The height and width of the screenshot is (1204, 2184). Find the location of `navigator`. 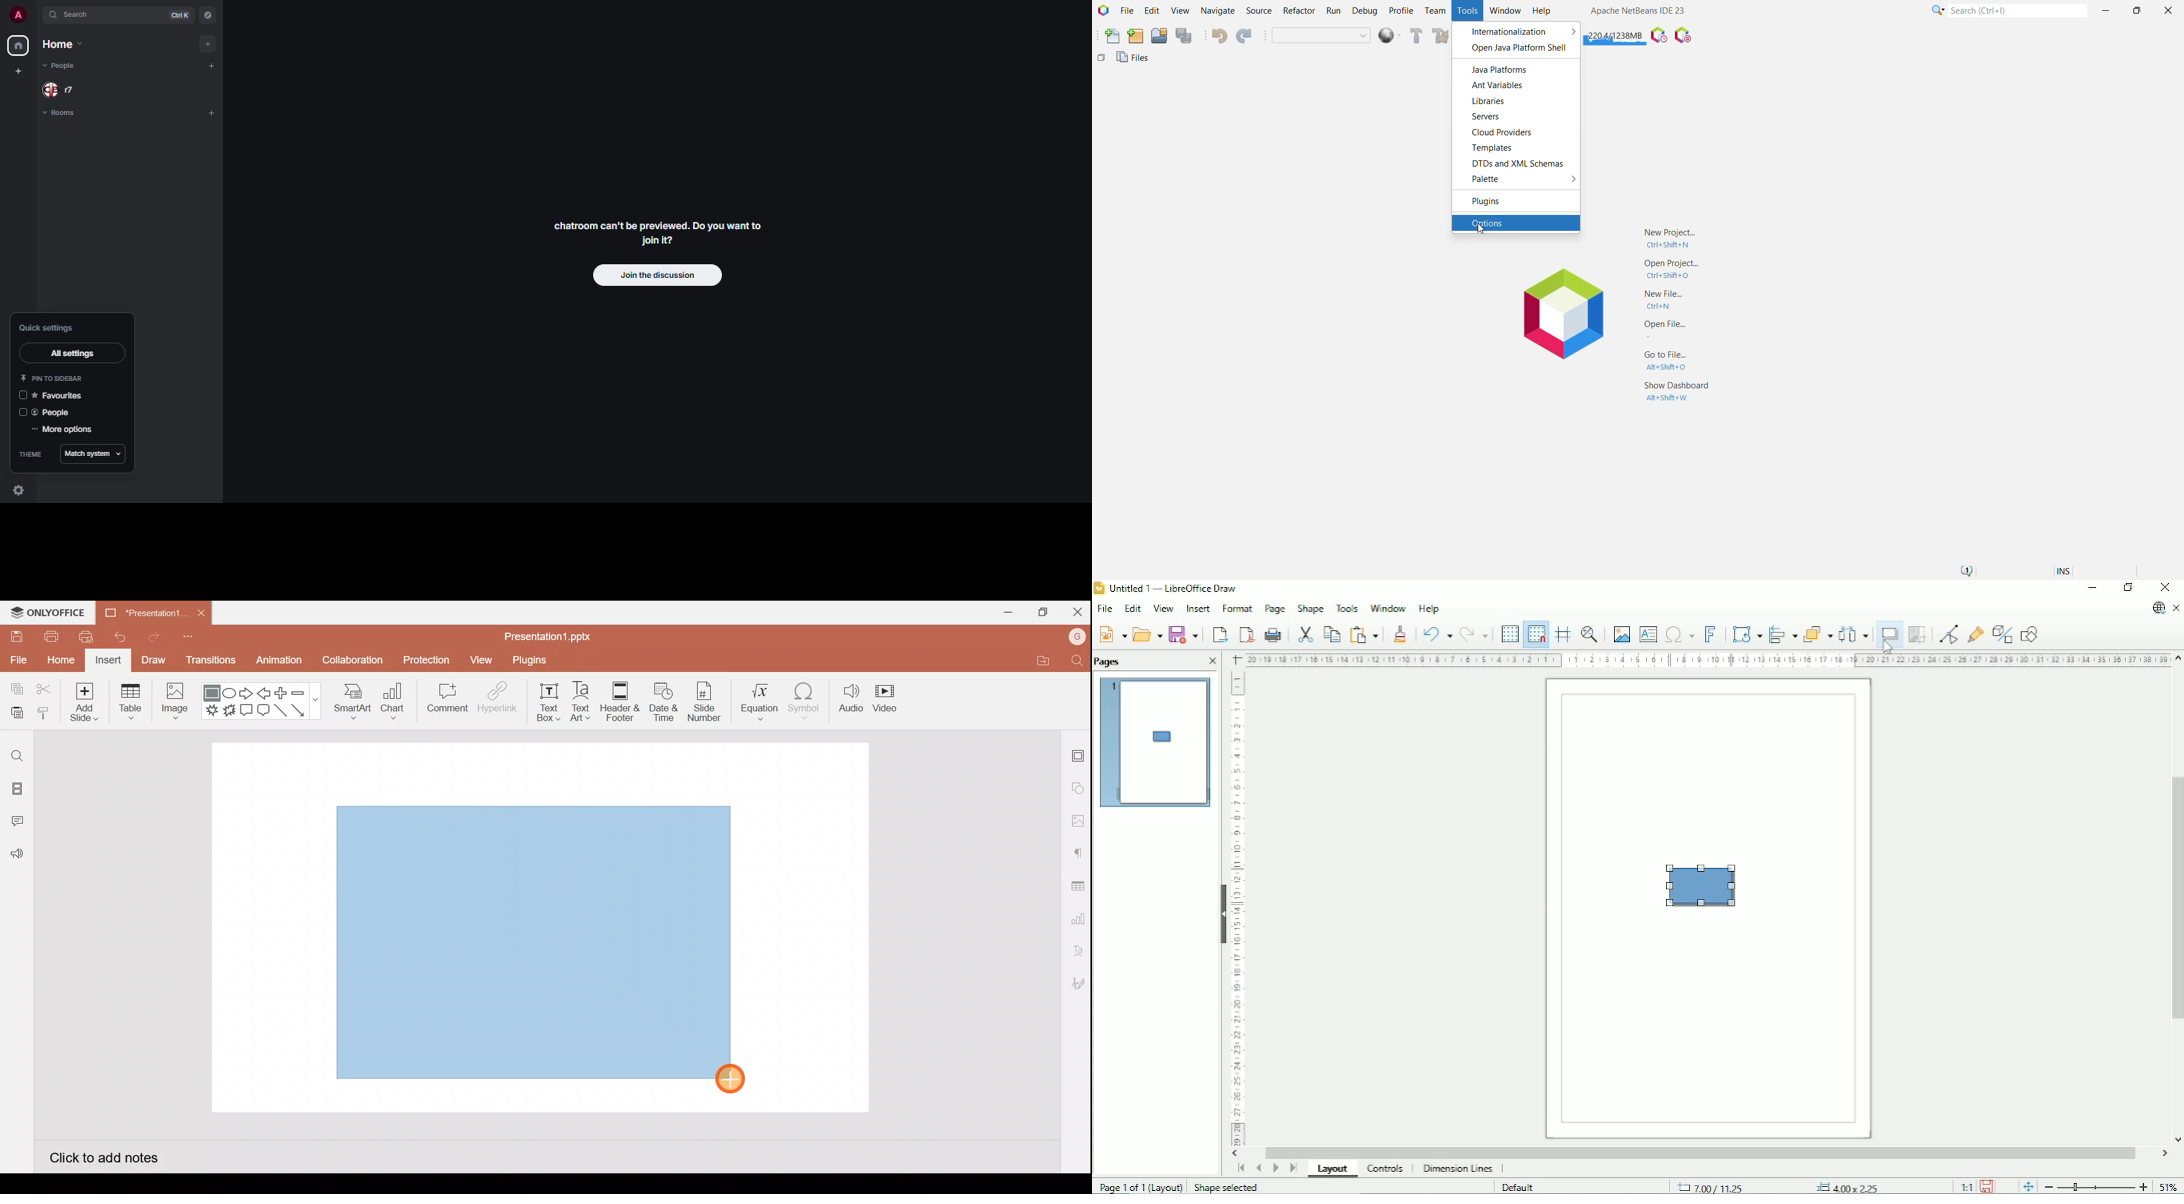

navigator is located at coordinates (209, 15).